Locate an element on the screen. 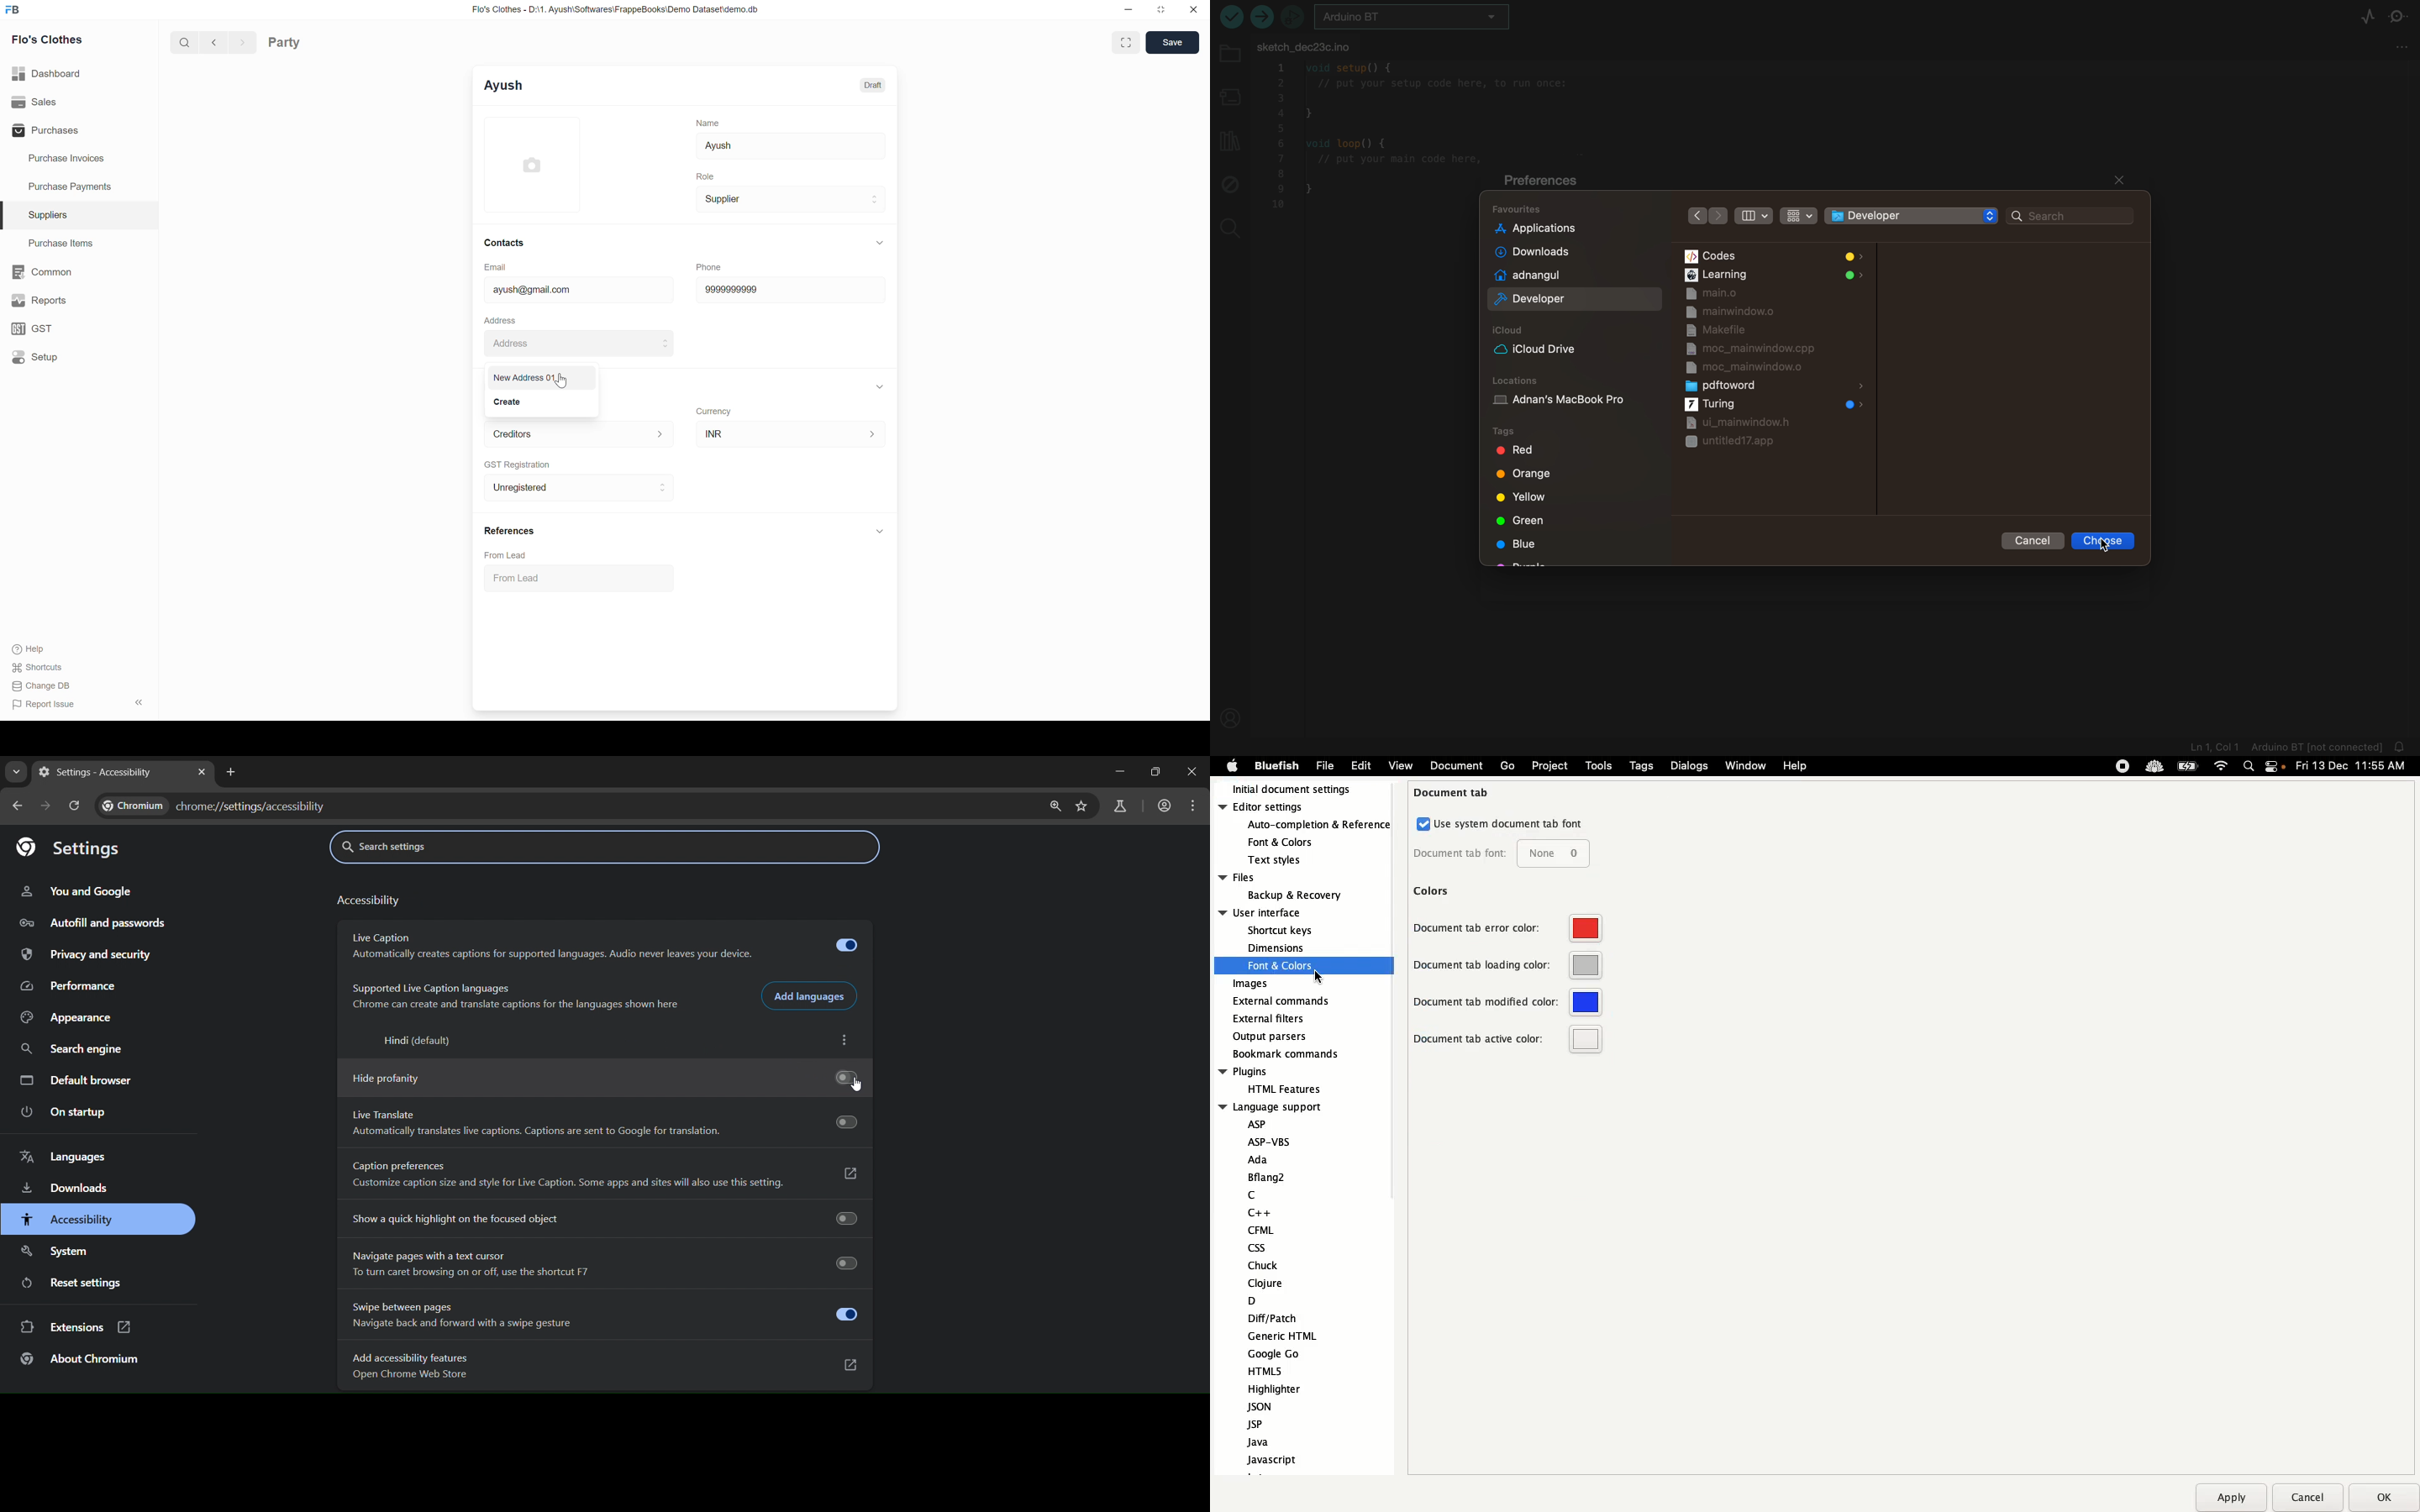 Image resolution: width=2436 pixels, height=1512 pixels. Report Issue is located at coordinates (45, 705).